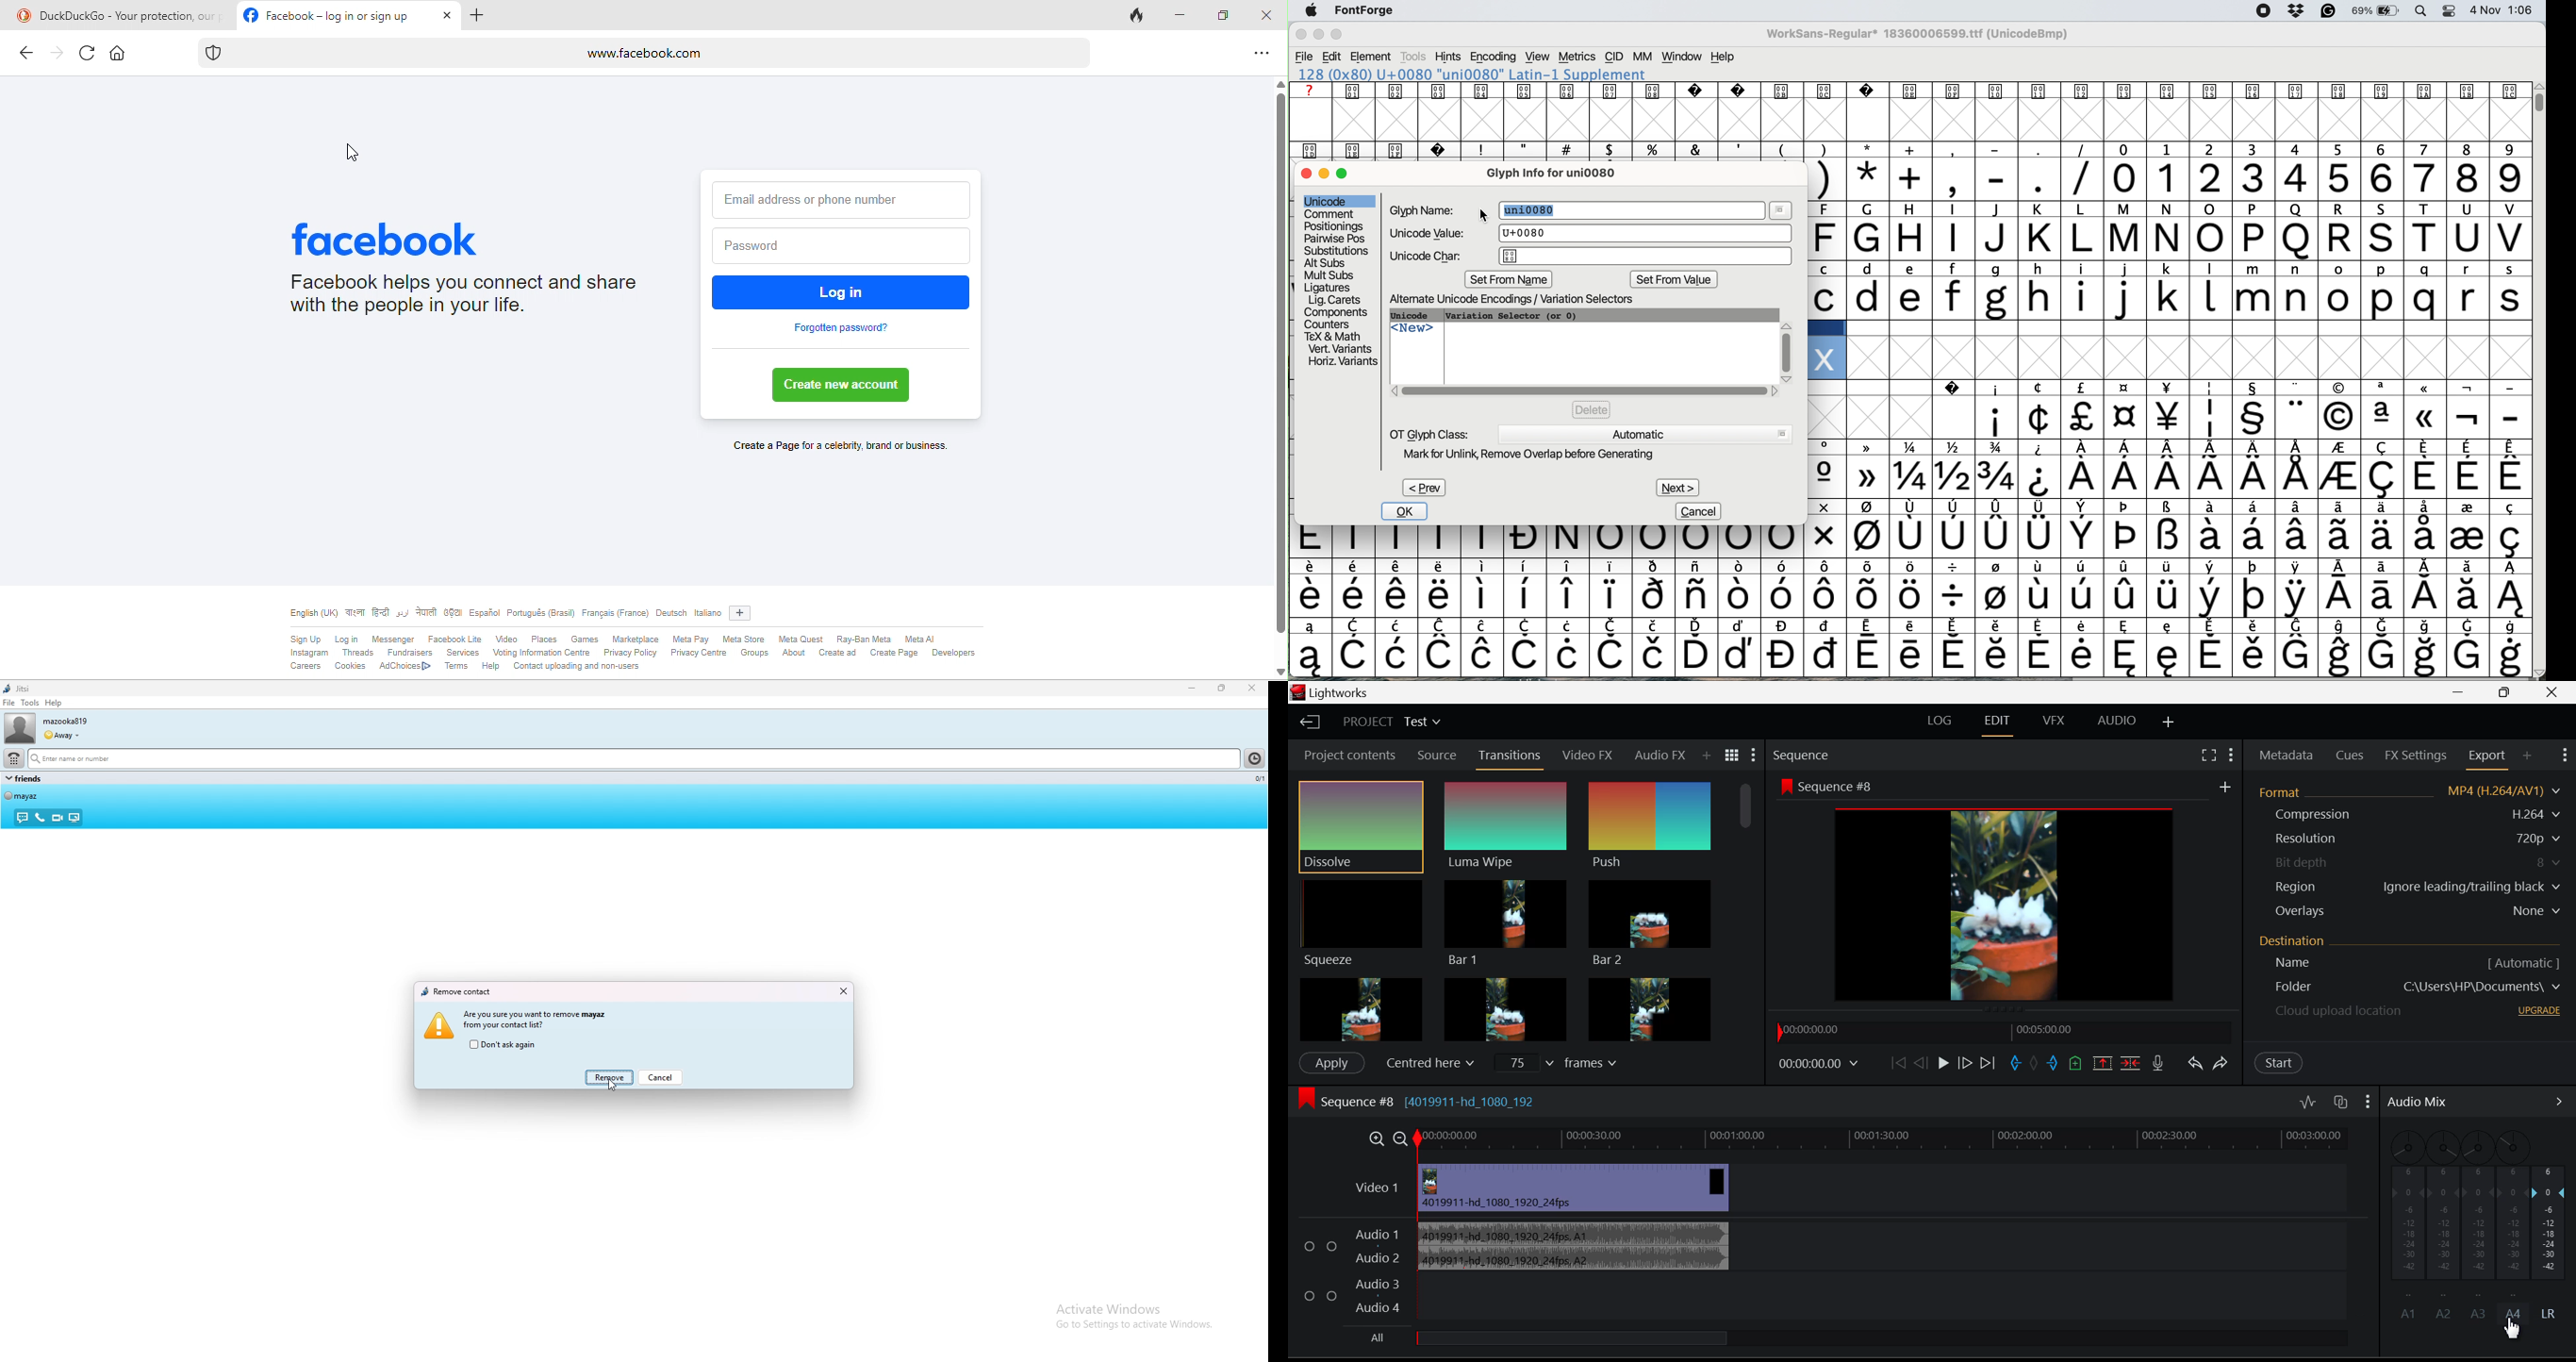  Describe the element at coordinates (1743, 911) in the screenshot. I see `Scroll Bar` at that location.